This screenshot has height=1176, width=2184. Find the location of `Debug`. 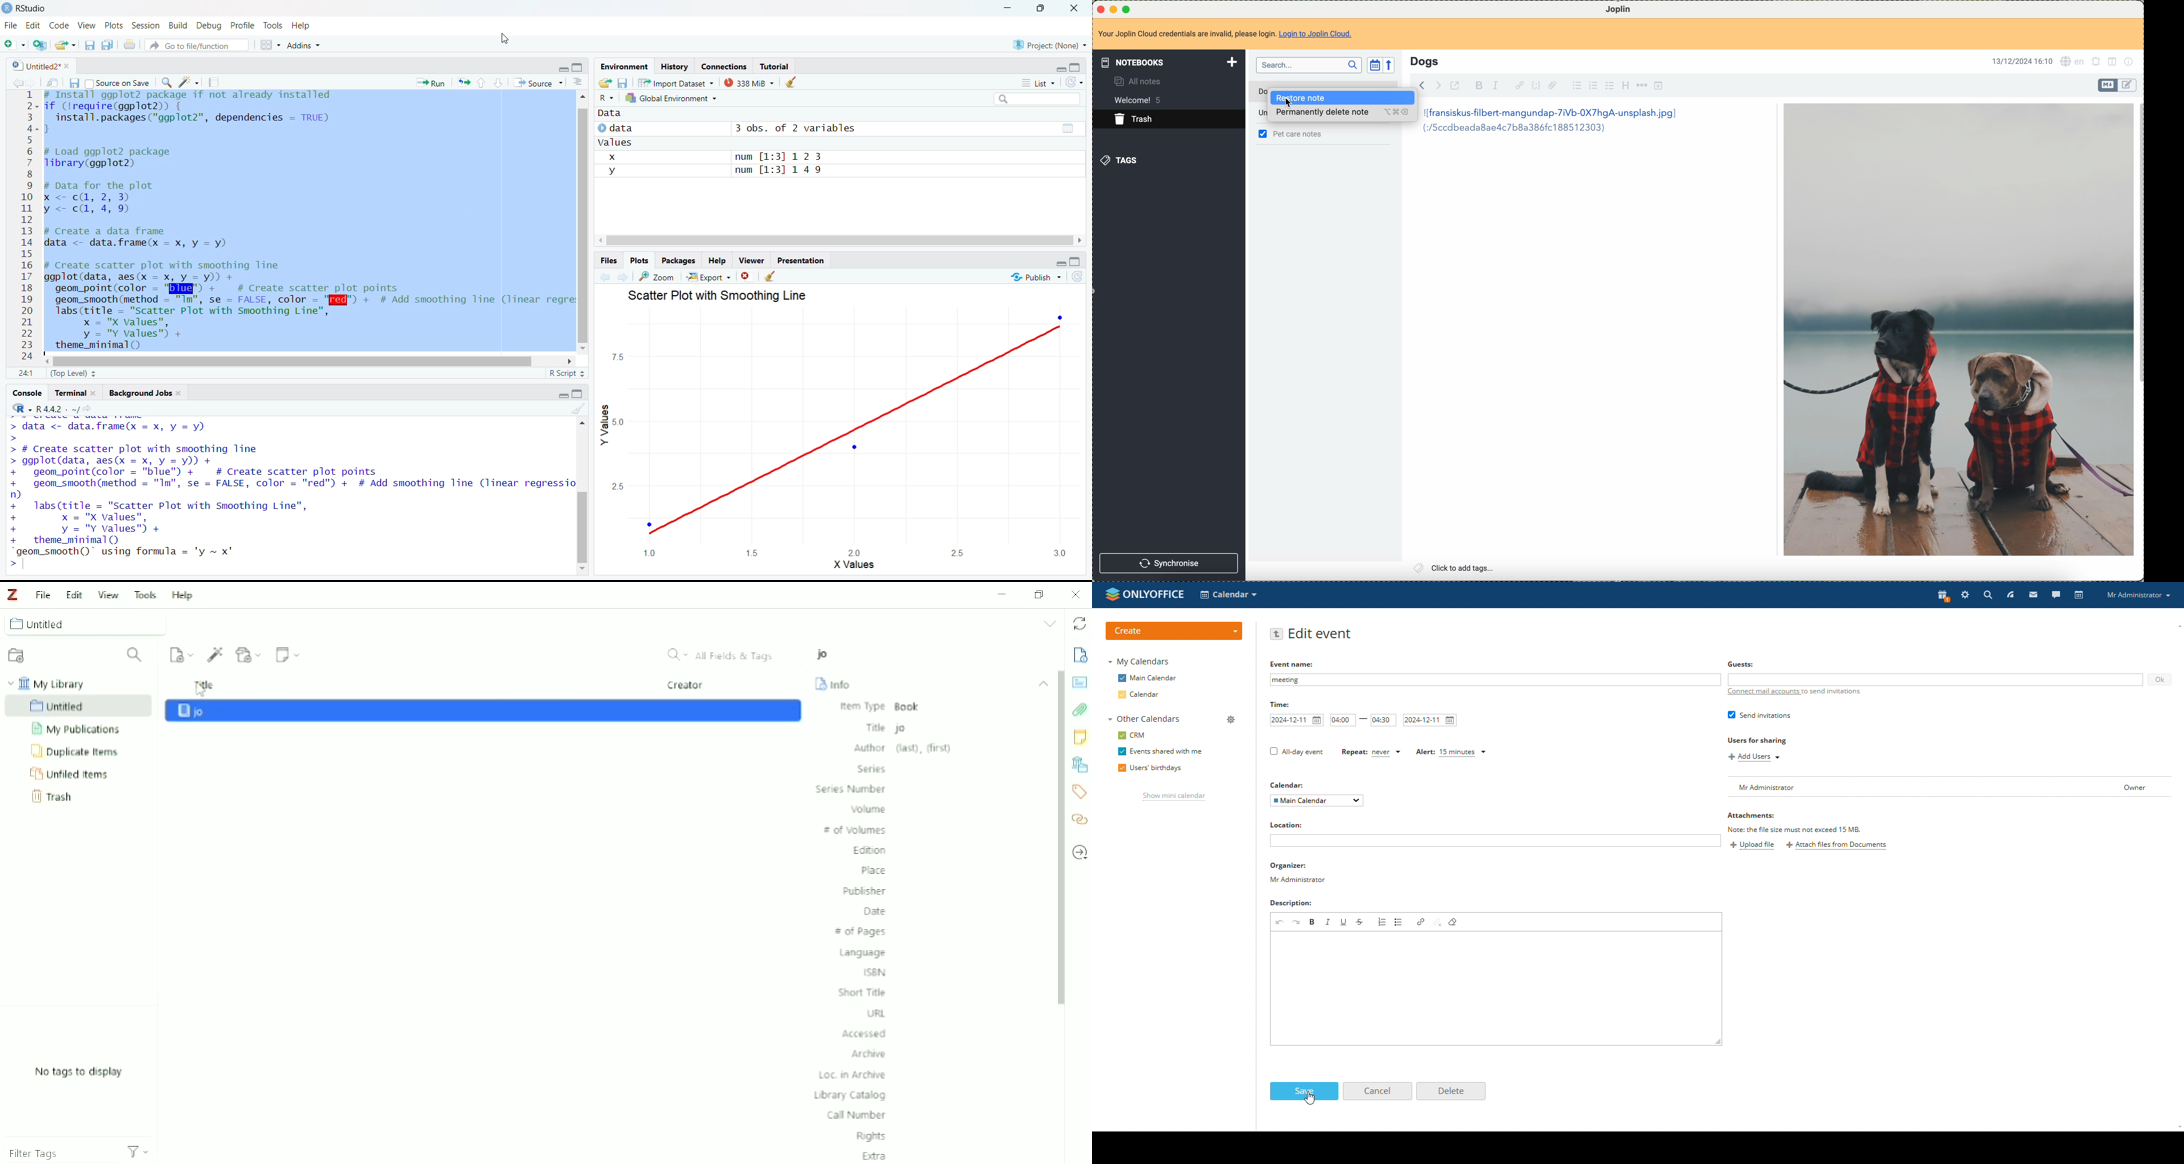

Debug is located at coordinates (209, 25).